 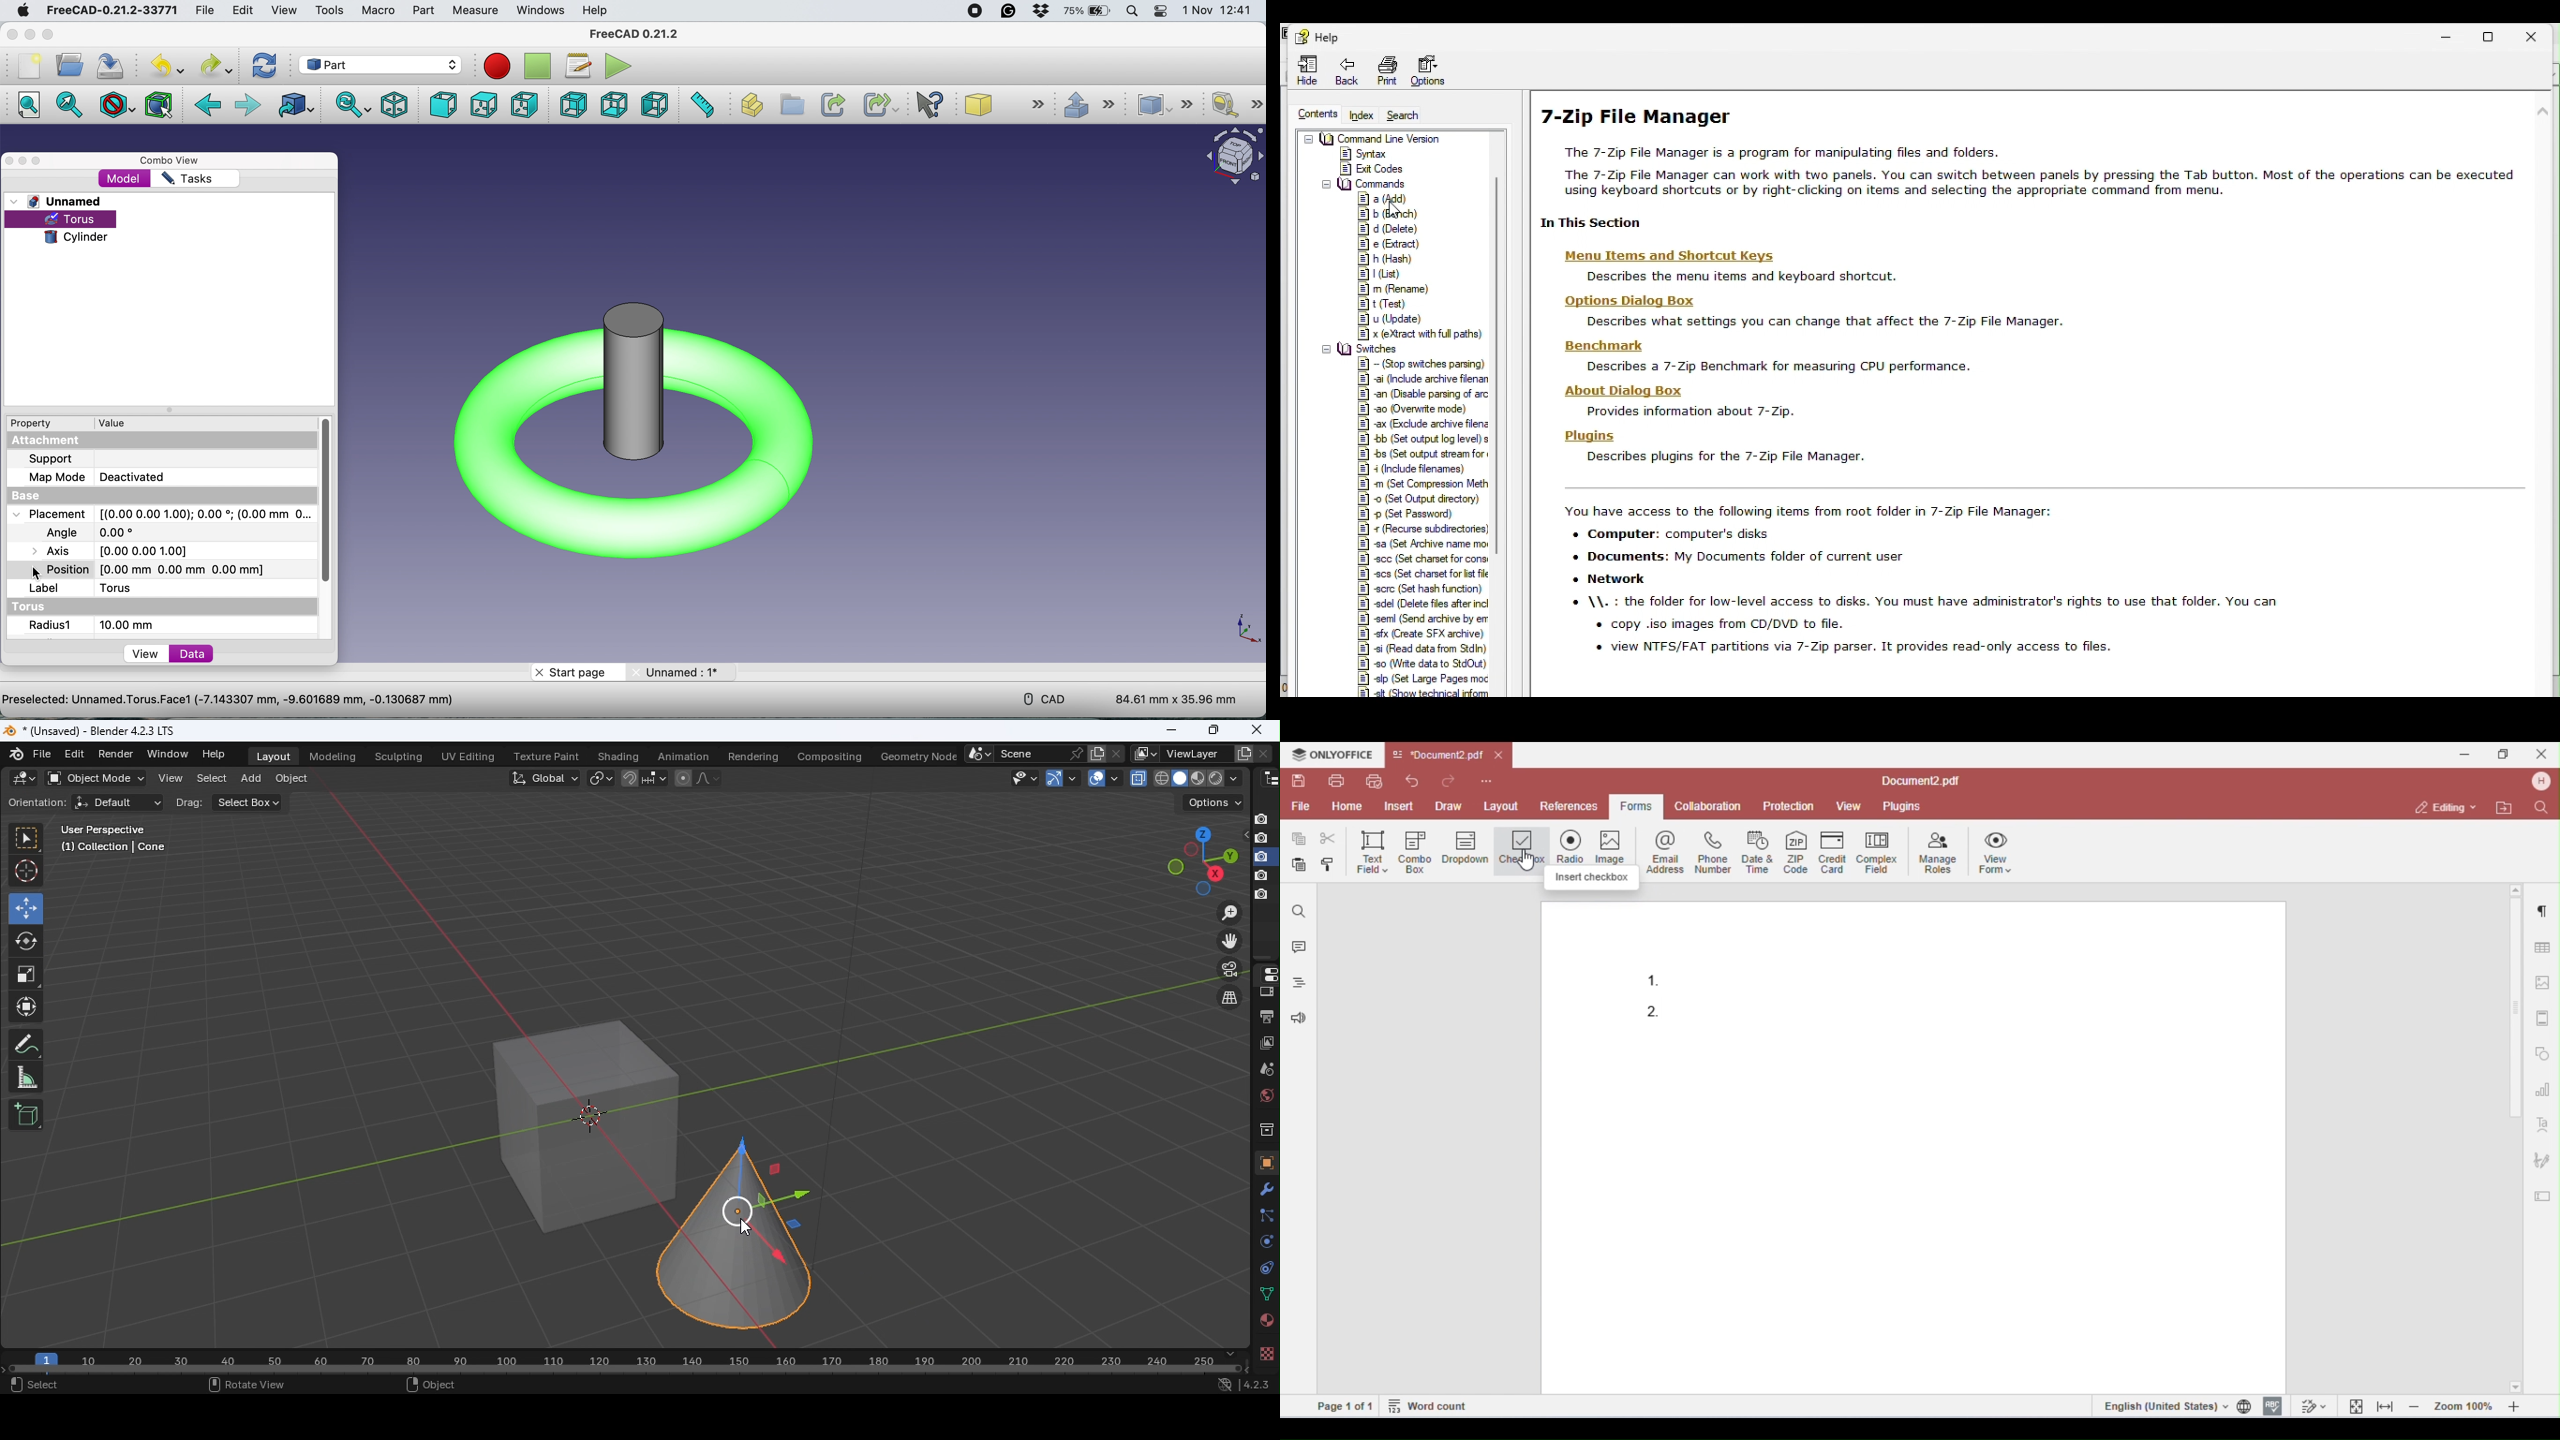 What do you see at coordinates (1366, 349) in the screenshot?
I see `switches` at bounding box center [1366, 349].